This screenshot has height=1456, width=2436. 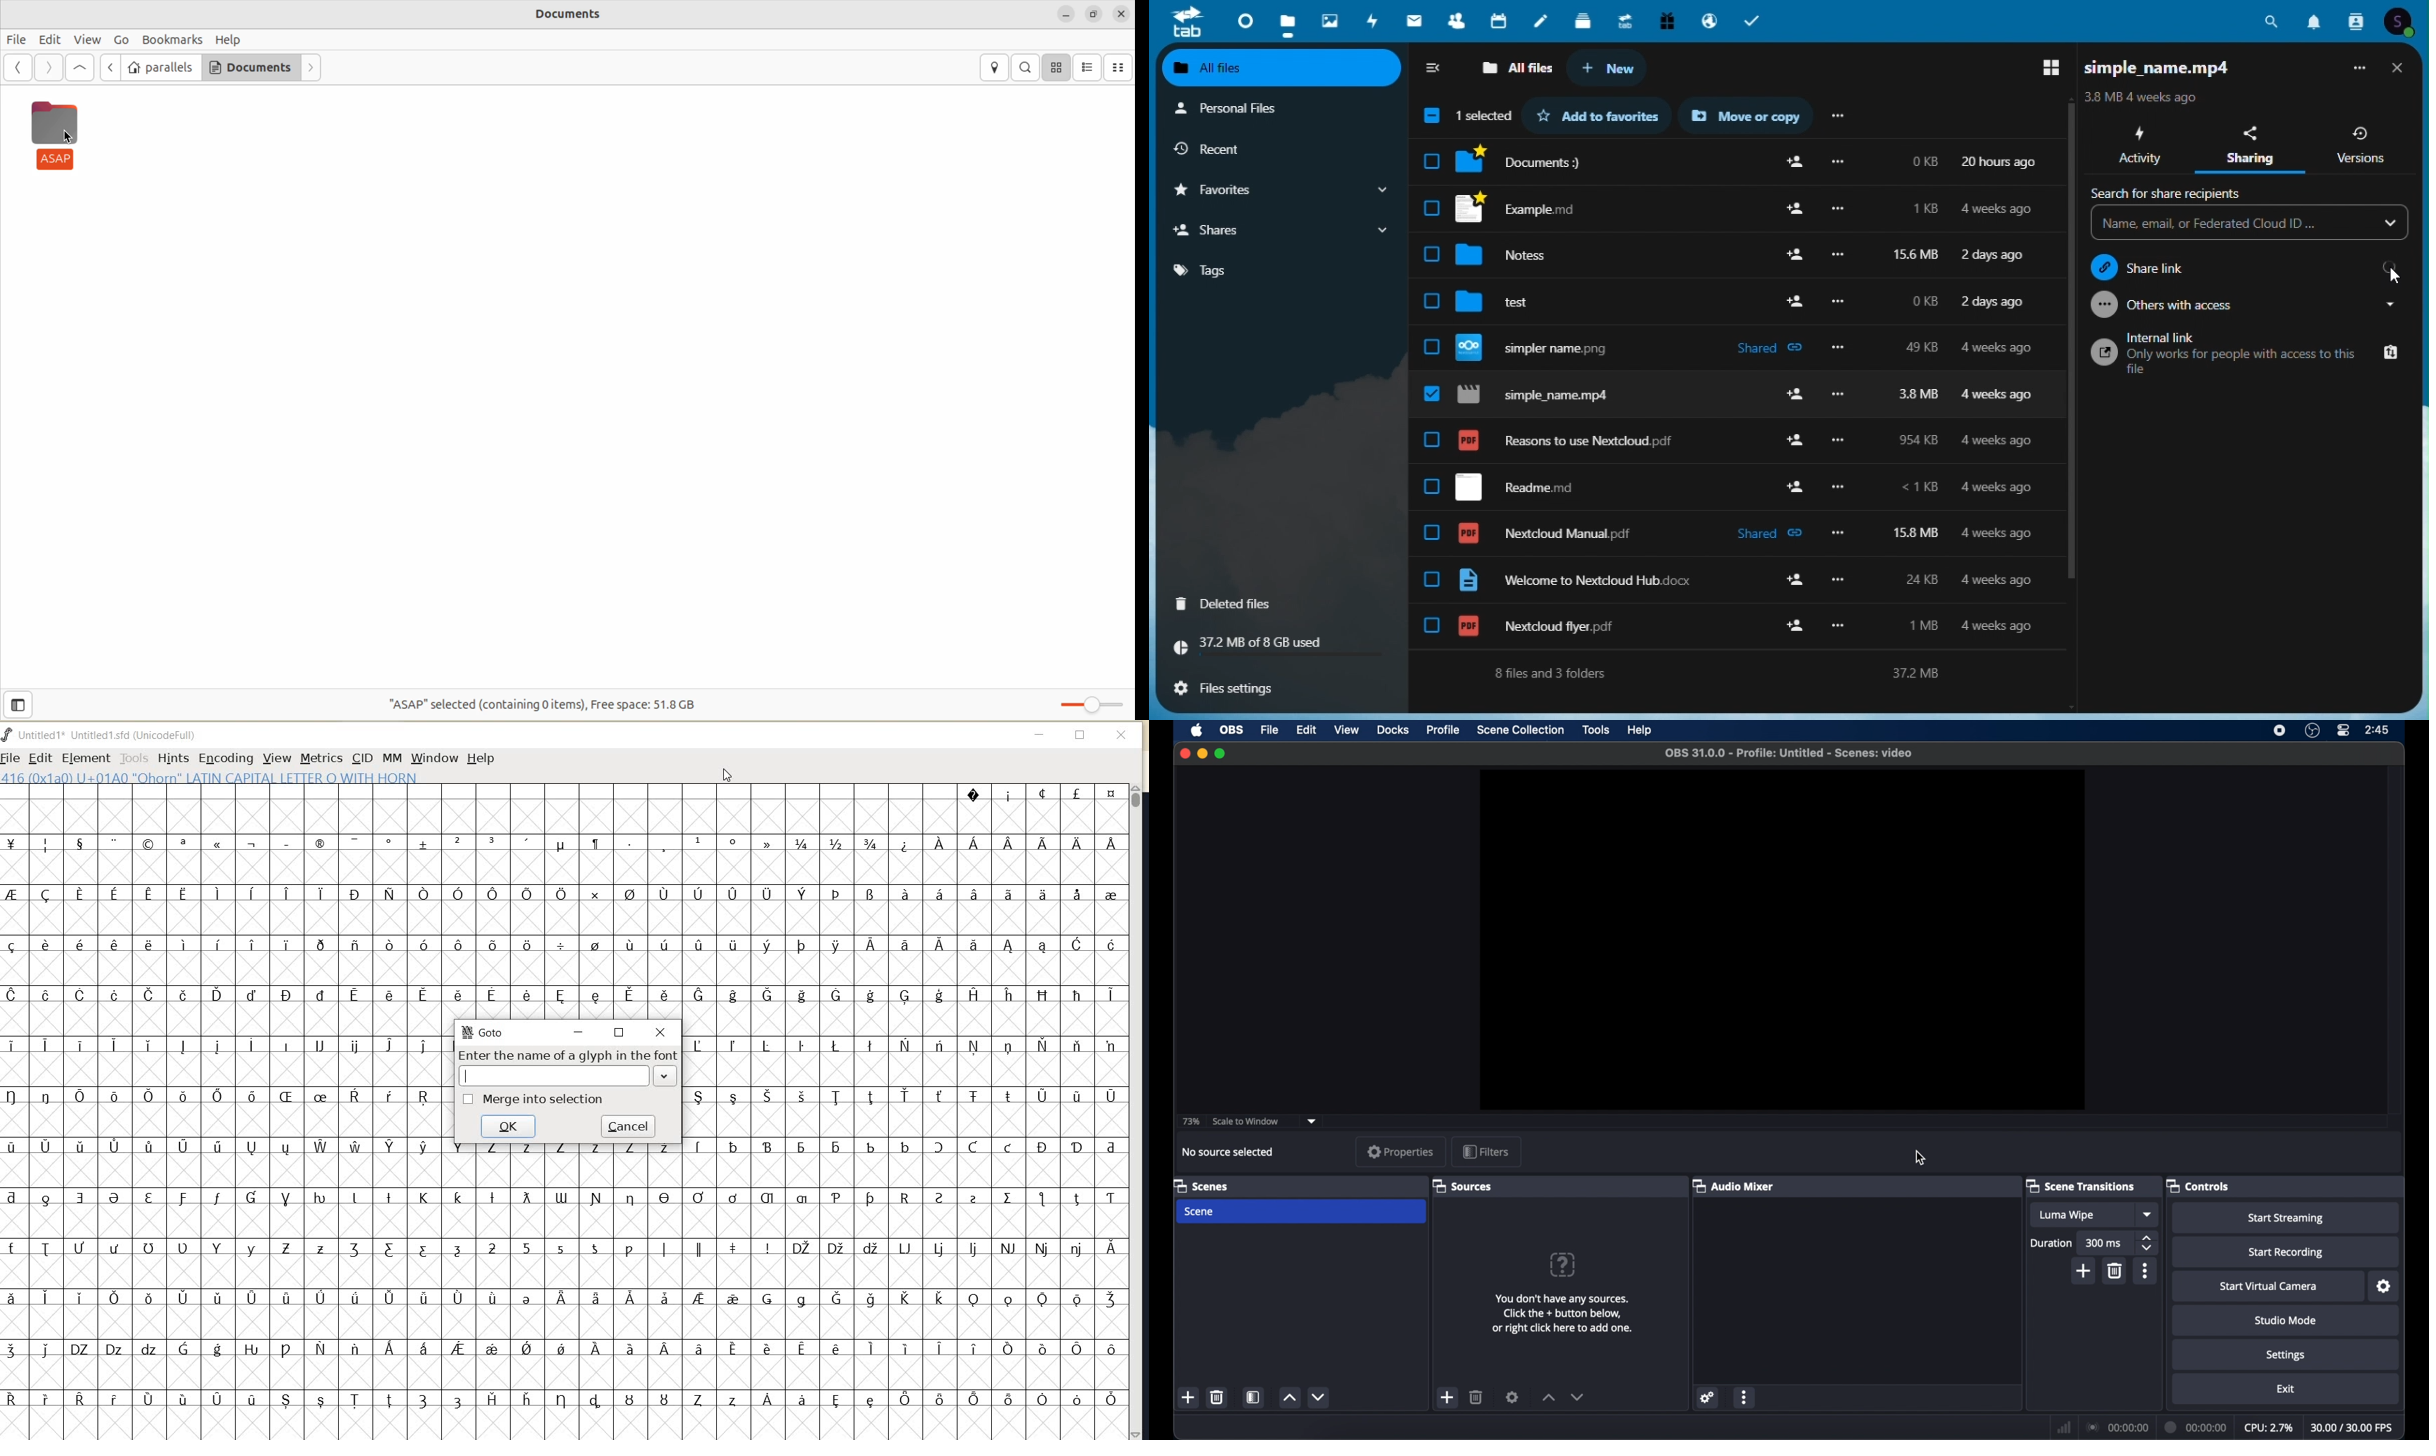 What do you see at coordinates (2141, 146) in the screenshot?
I see `Activity` at bounding box center [2141, 146].